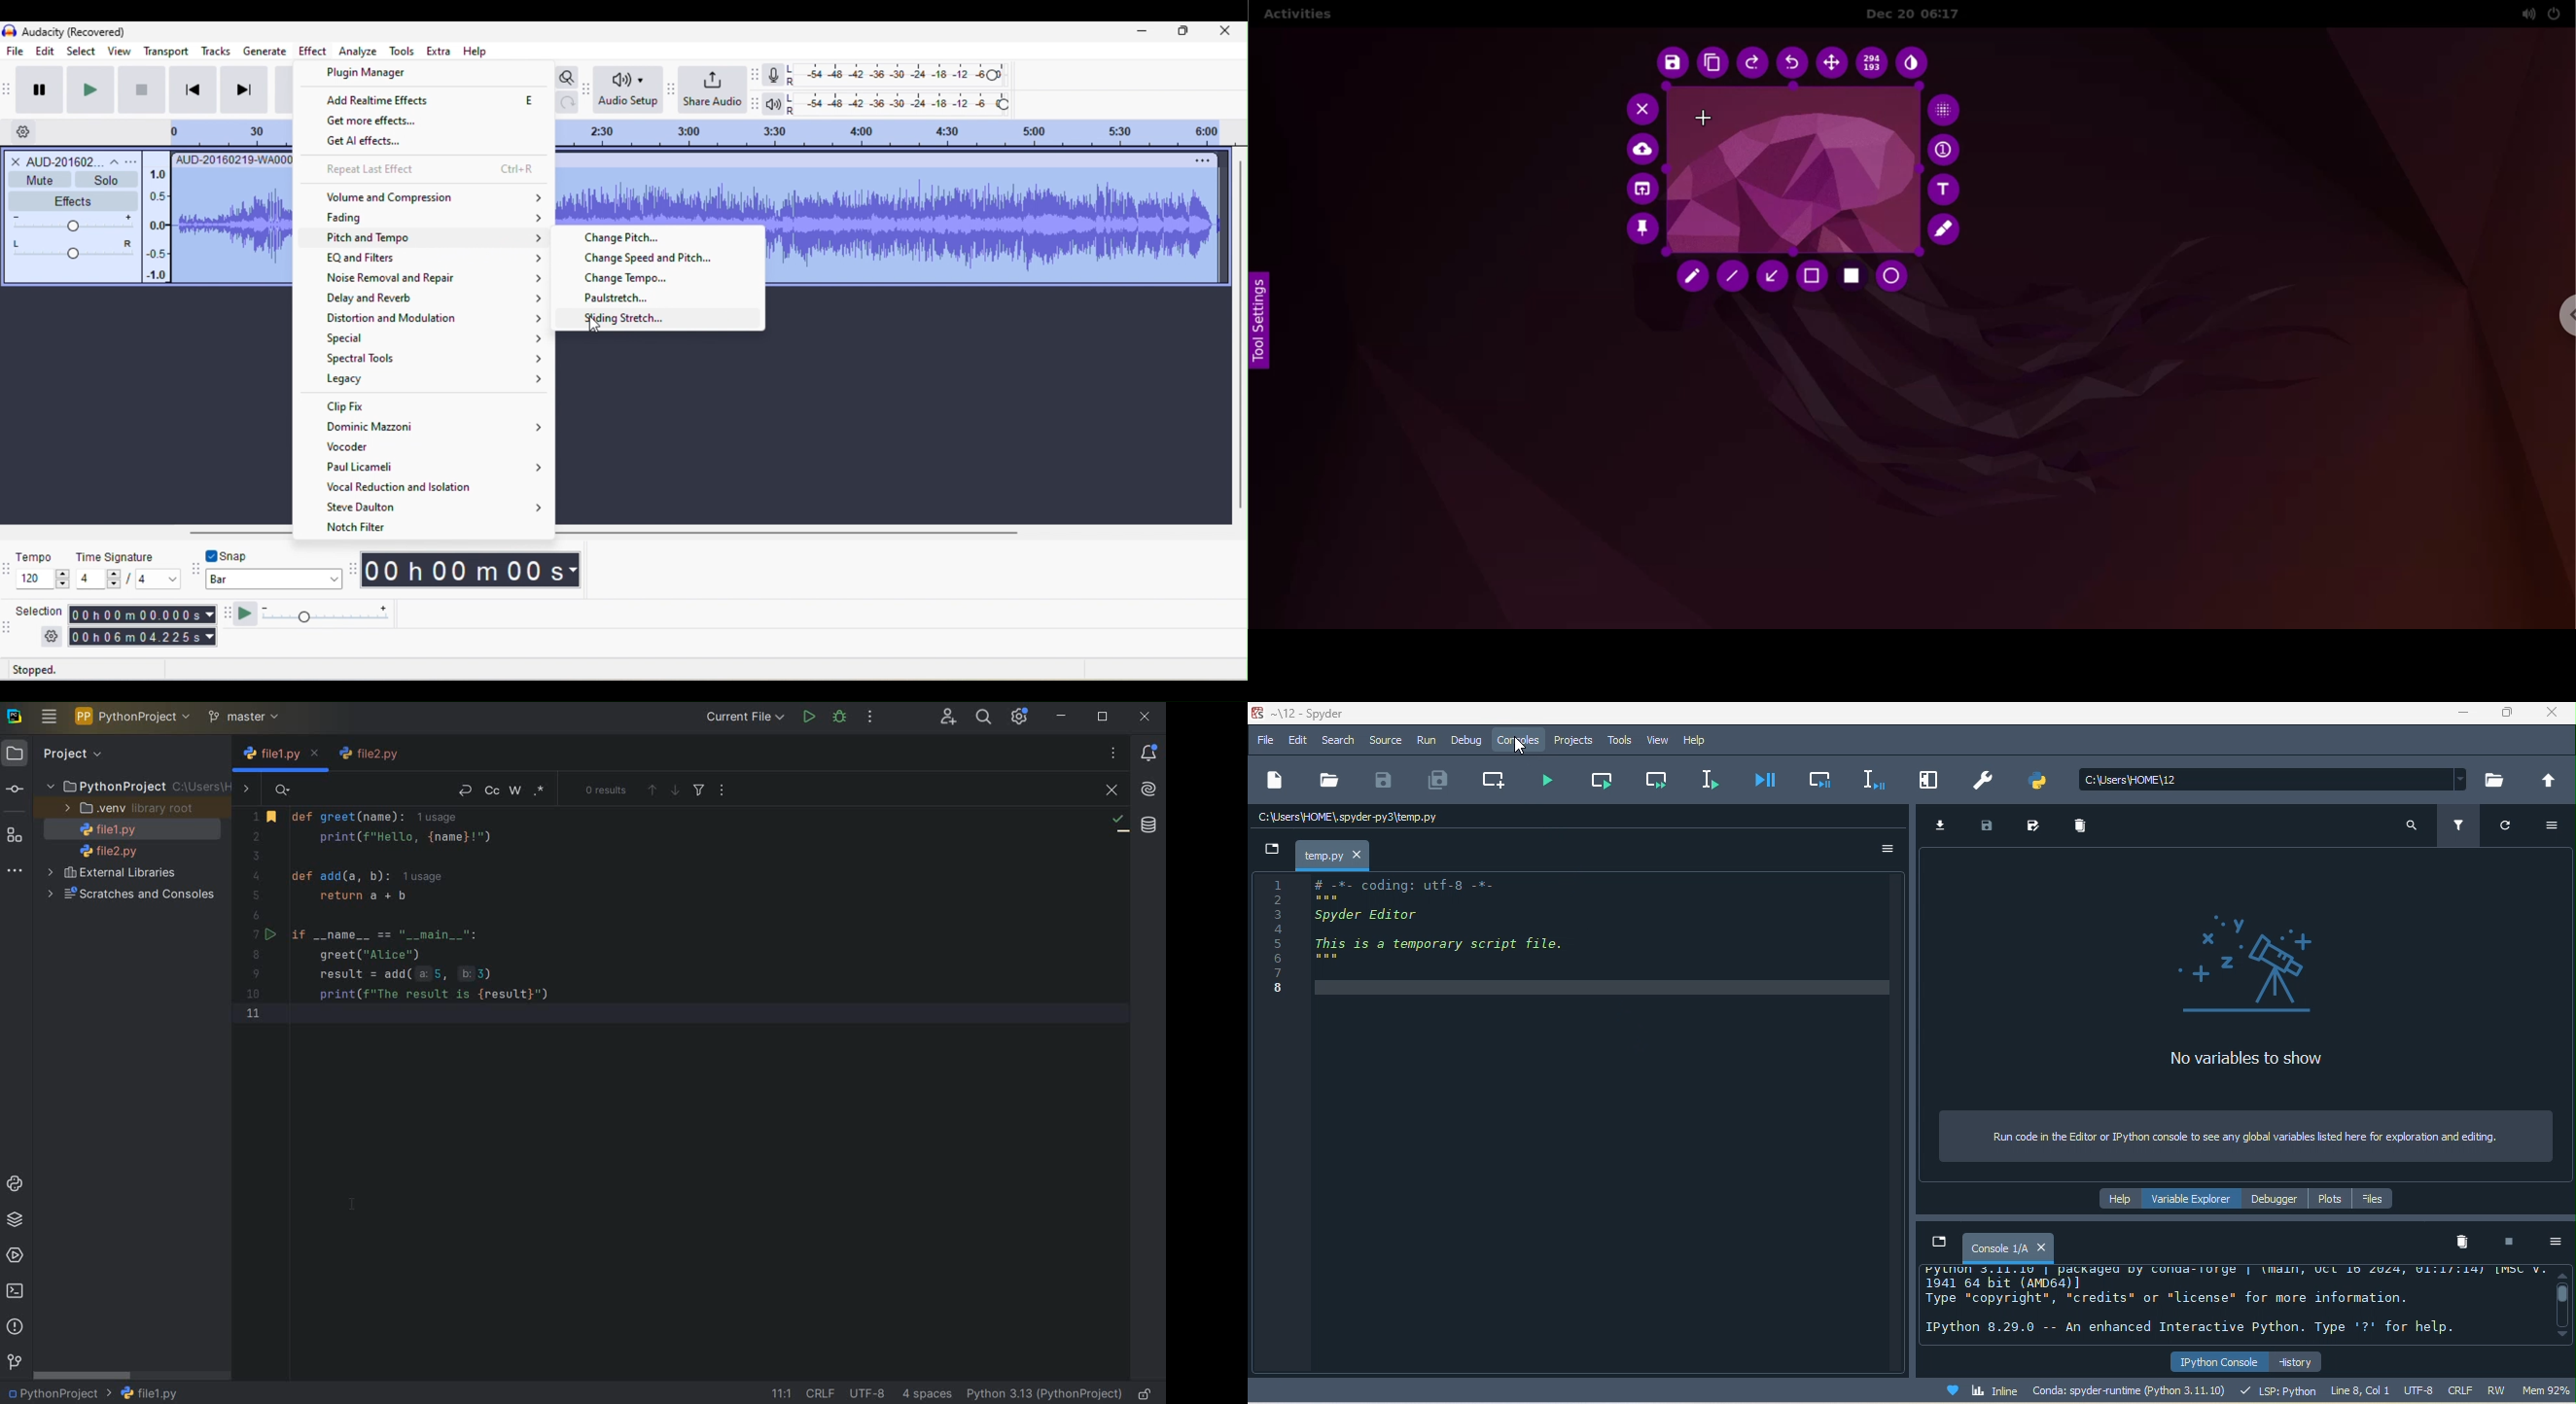 The width and height of the screenshot is (2576, 1428). I want to click on open, so click(1328, 784).